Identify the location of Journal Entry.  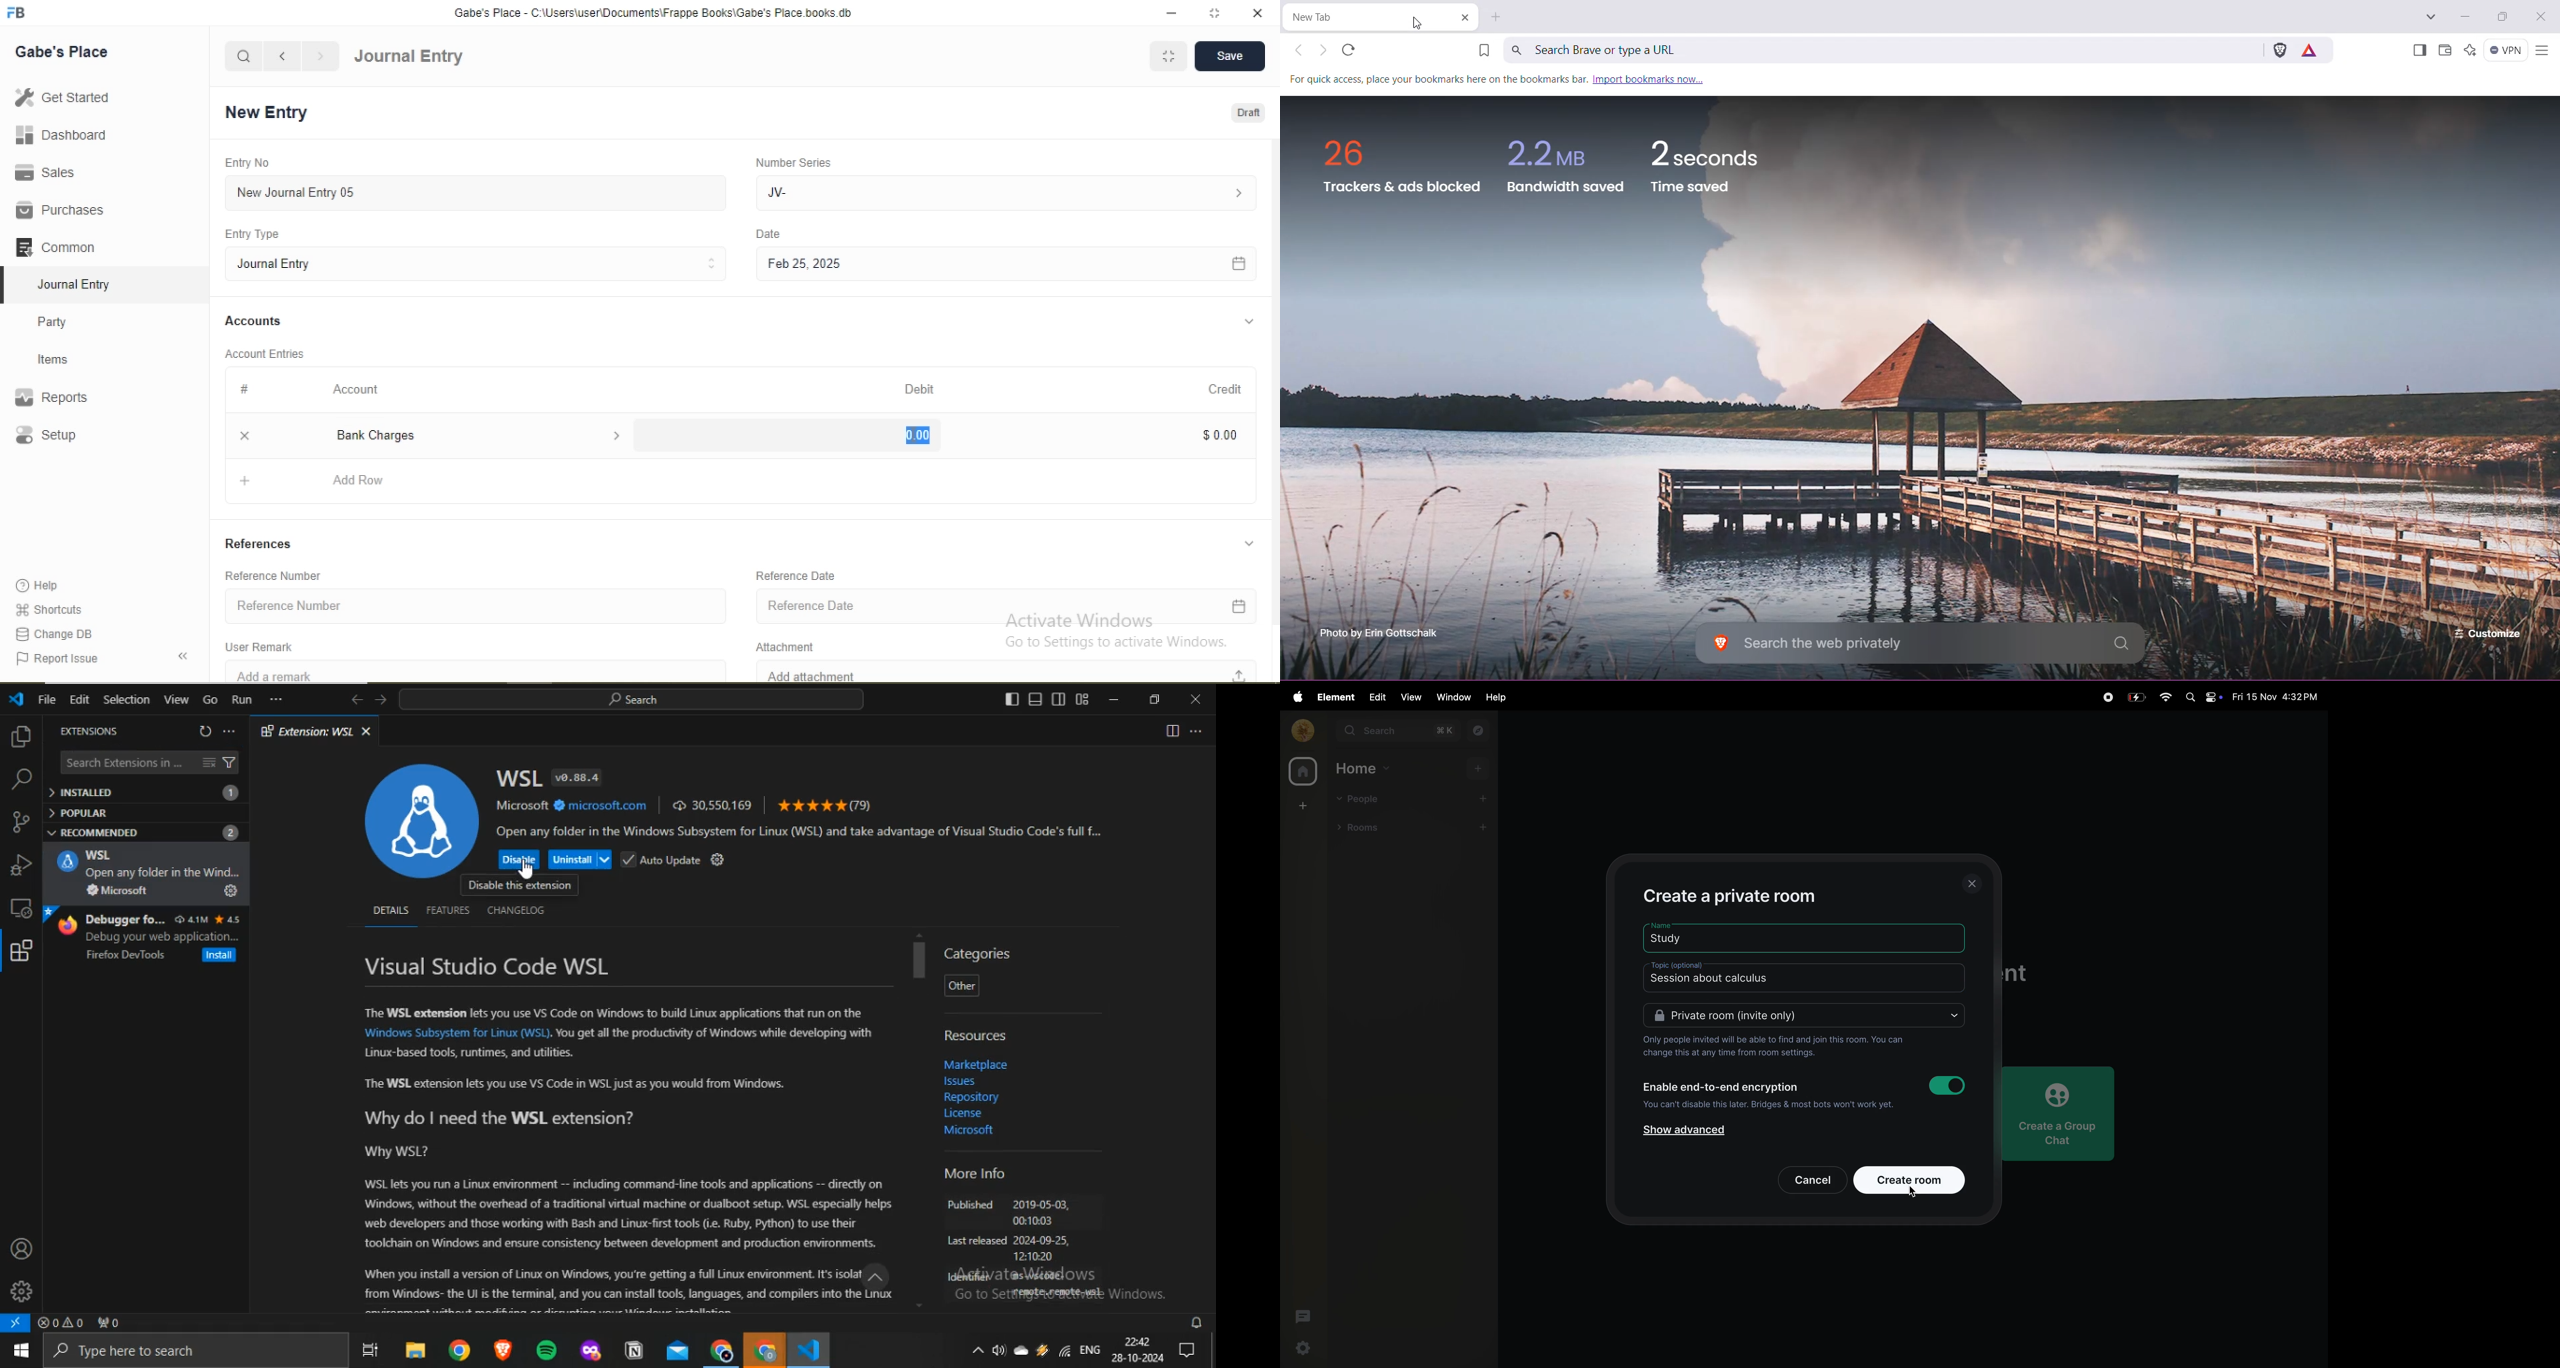
(80, 282).